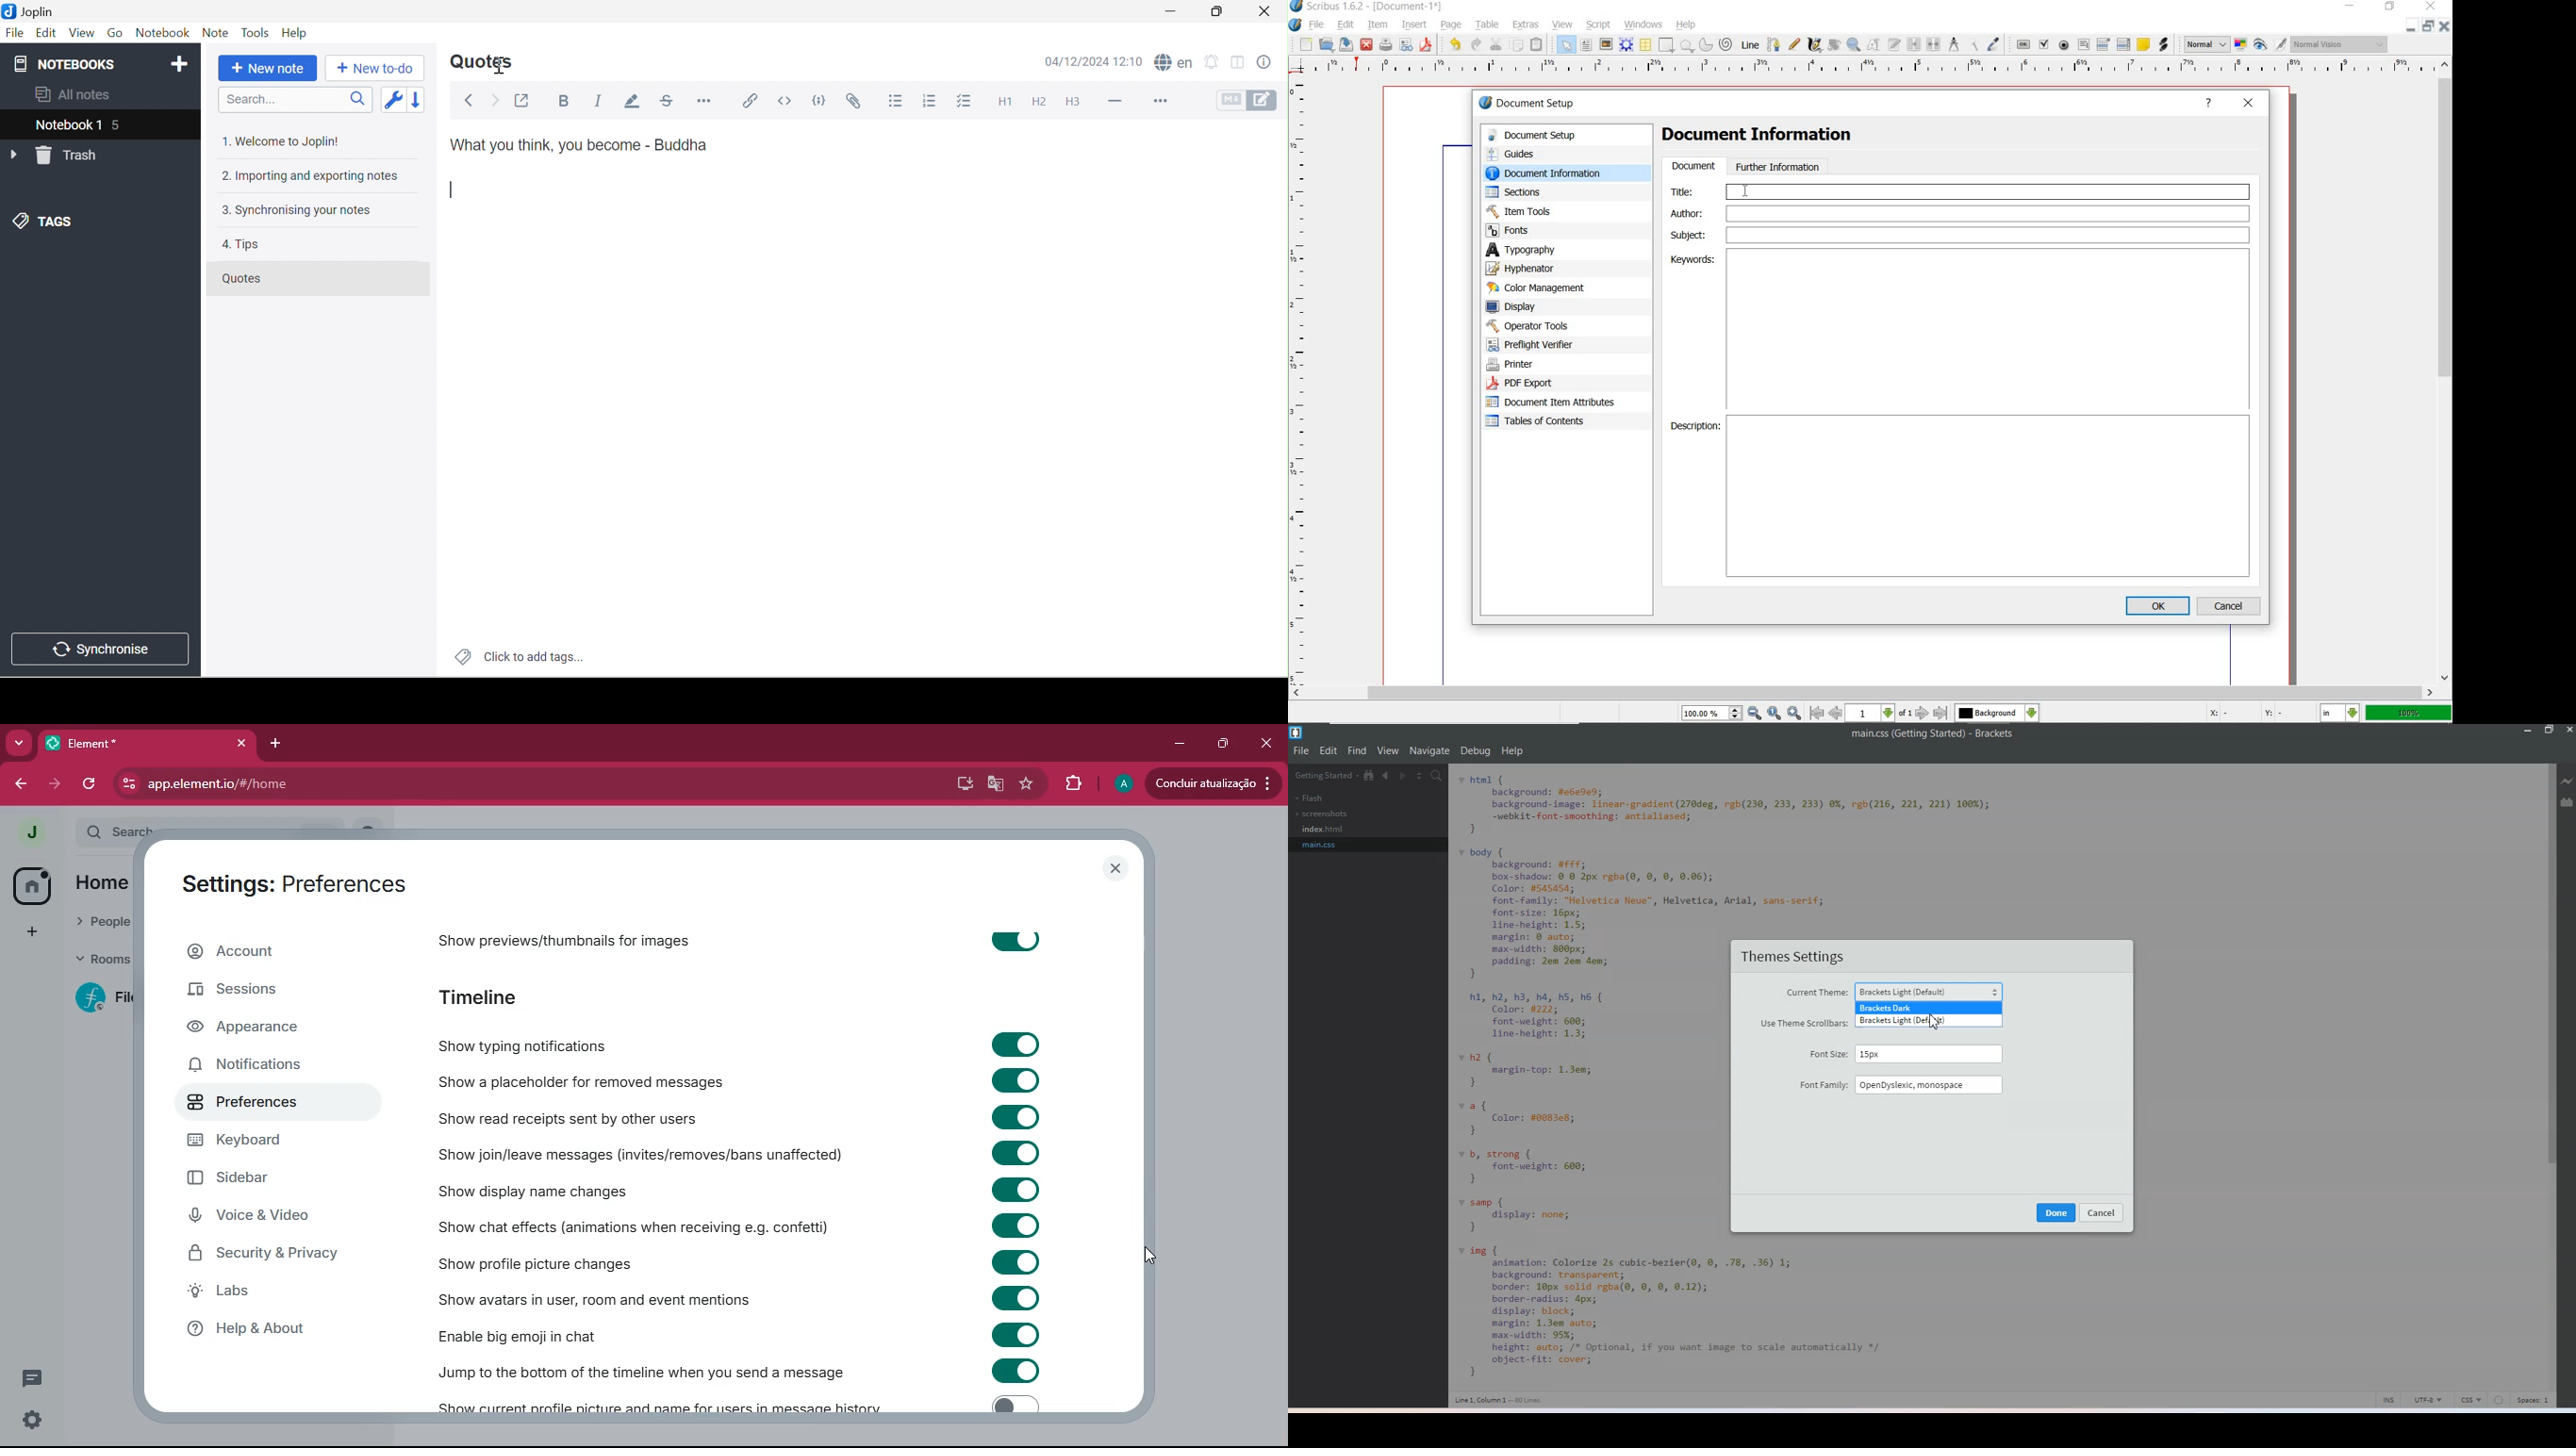  Describe the element at coordinates (247, 1104) in the screenshot. I see `preferences` at that location.